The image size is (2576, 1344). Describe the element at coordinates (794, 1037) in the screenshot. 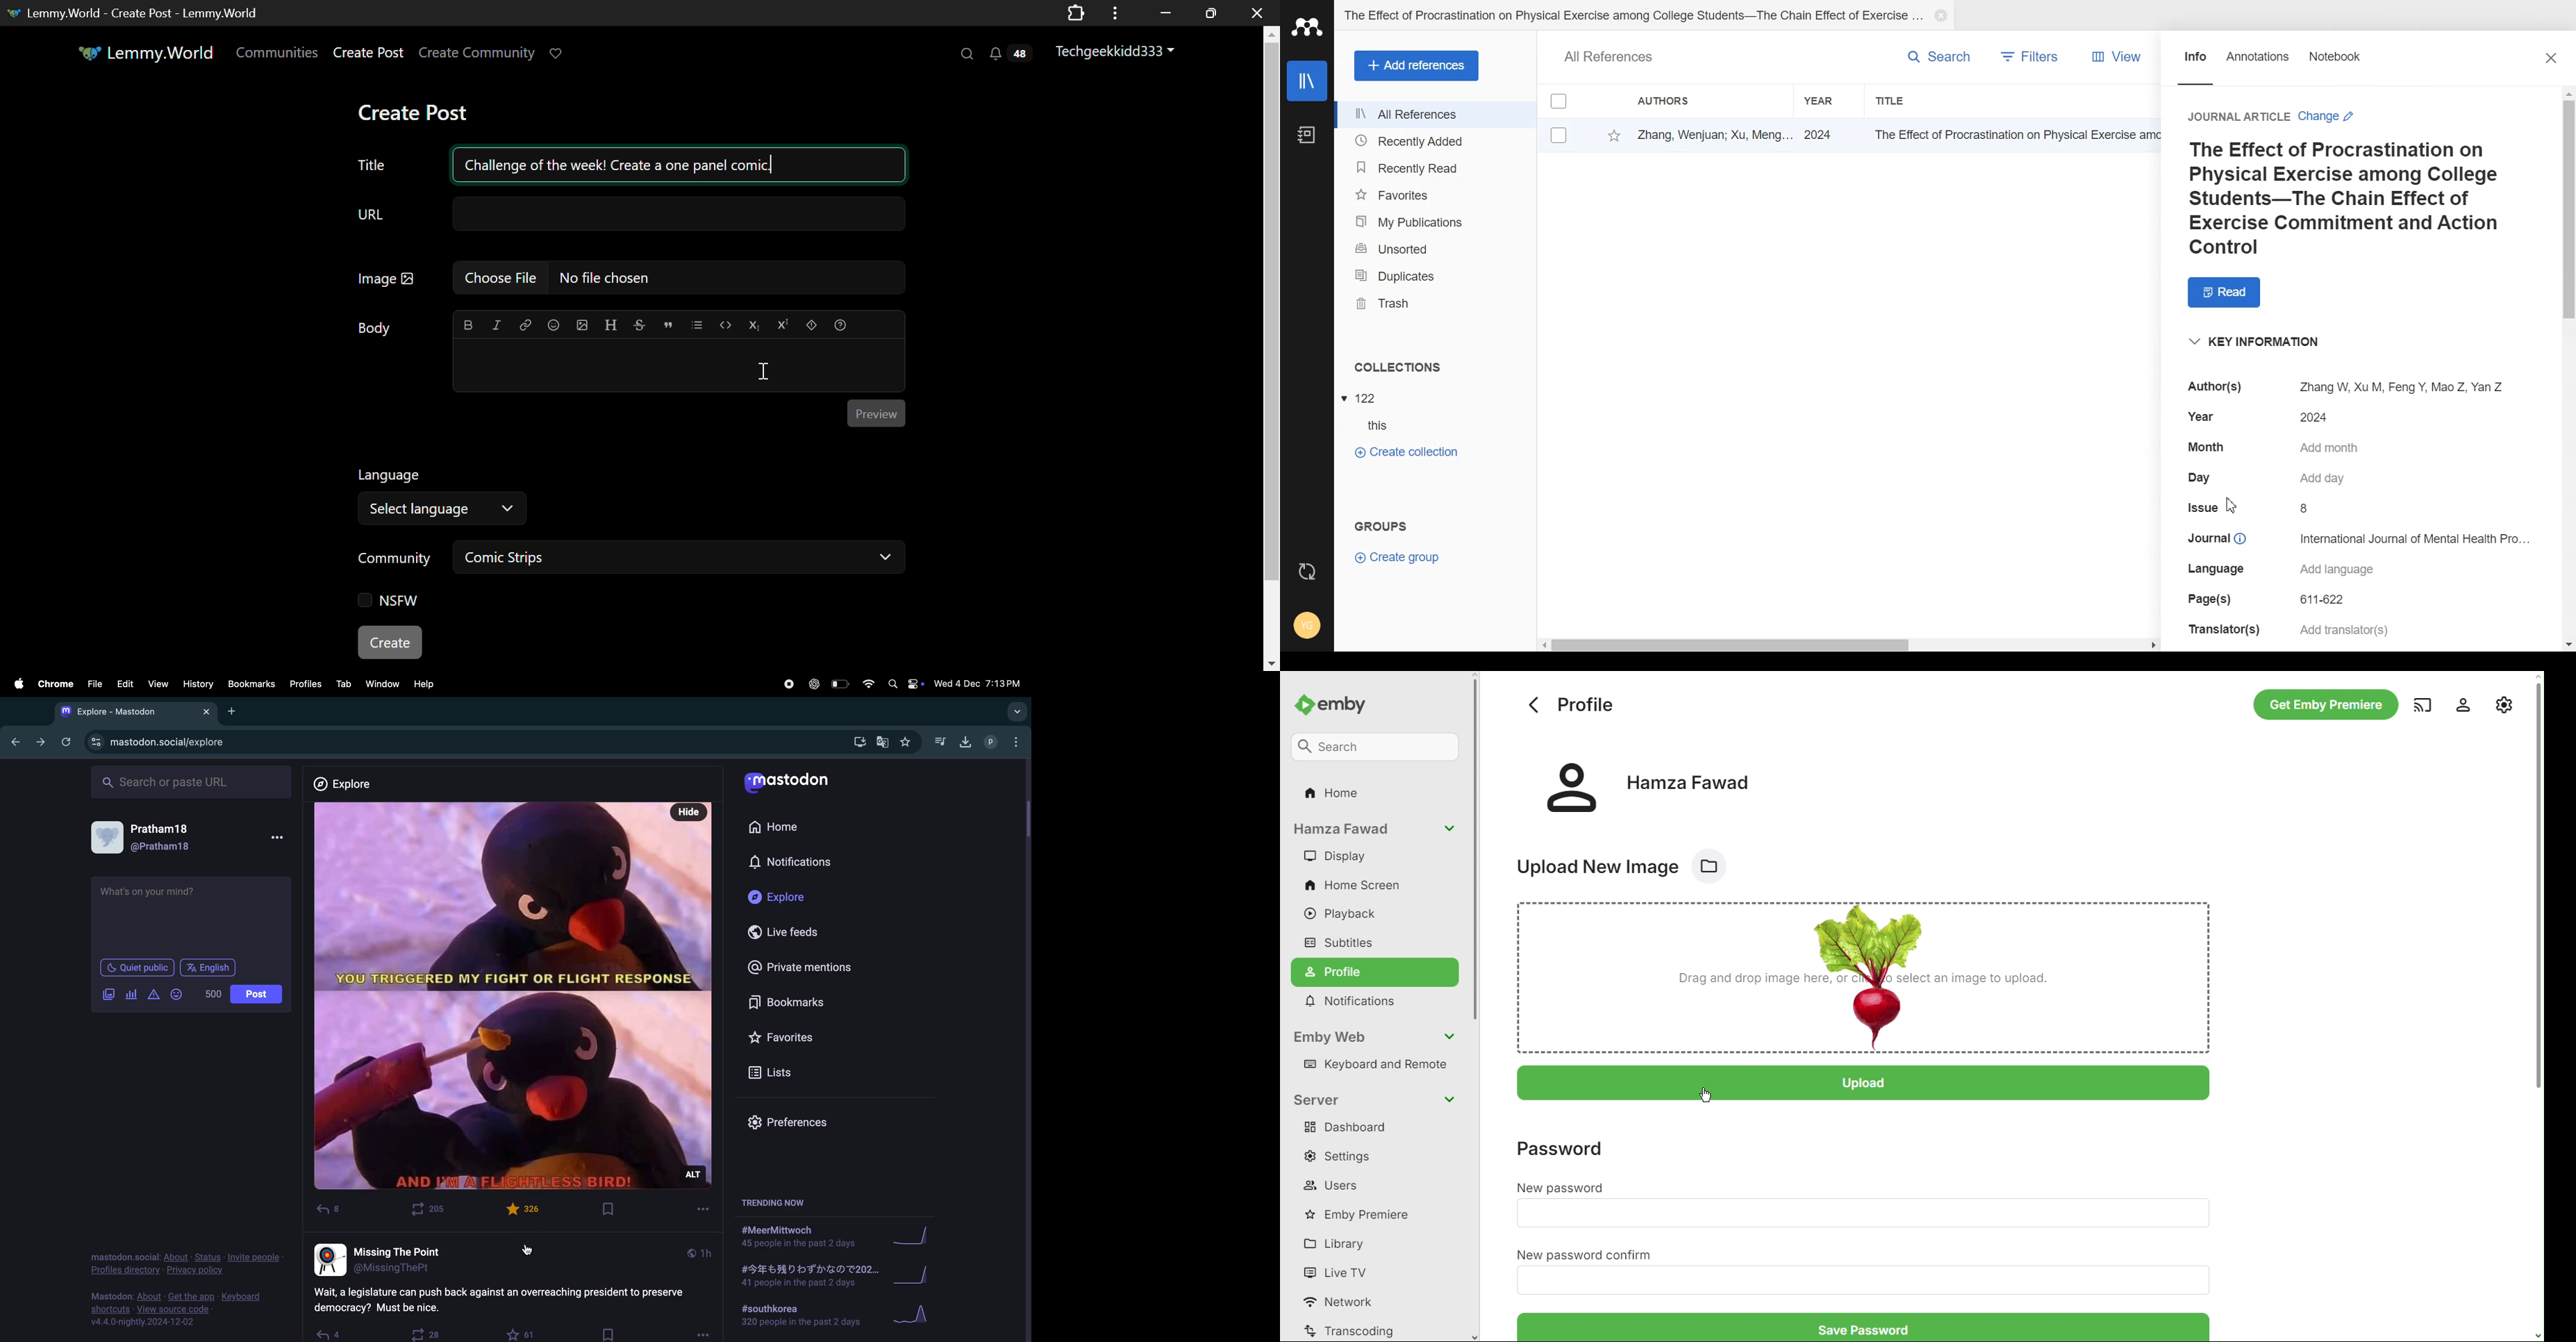

I see `favourites` at that location.